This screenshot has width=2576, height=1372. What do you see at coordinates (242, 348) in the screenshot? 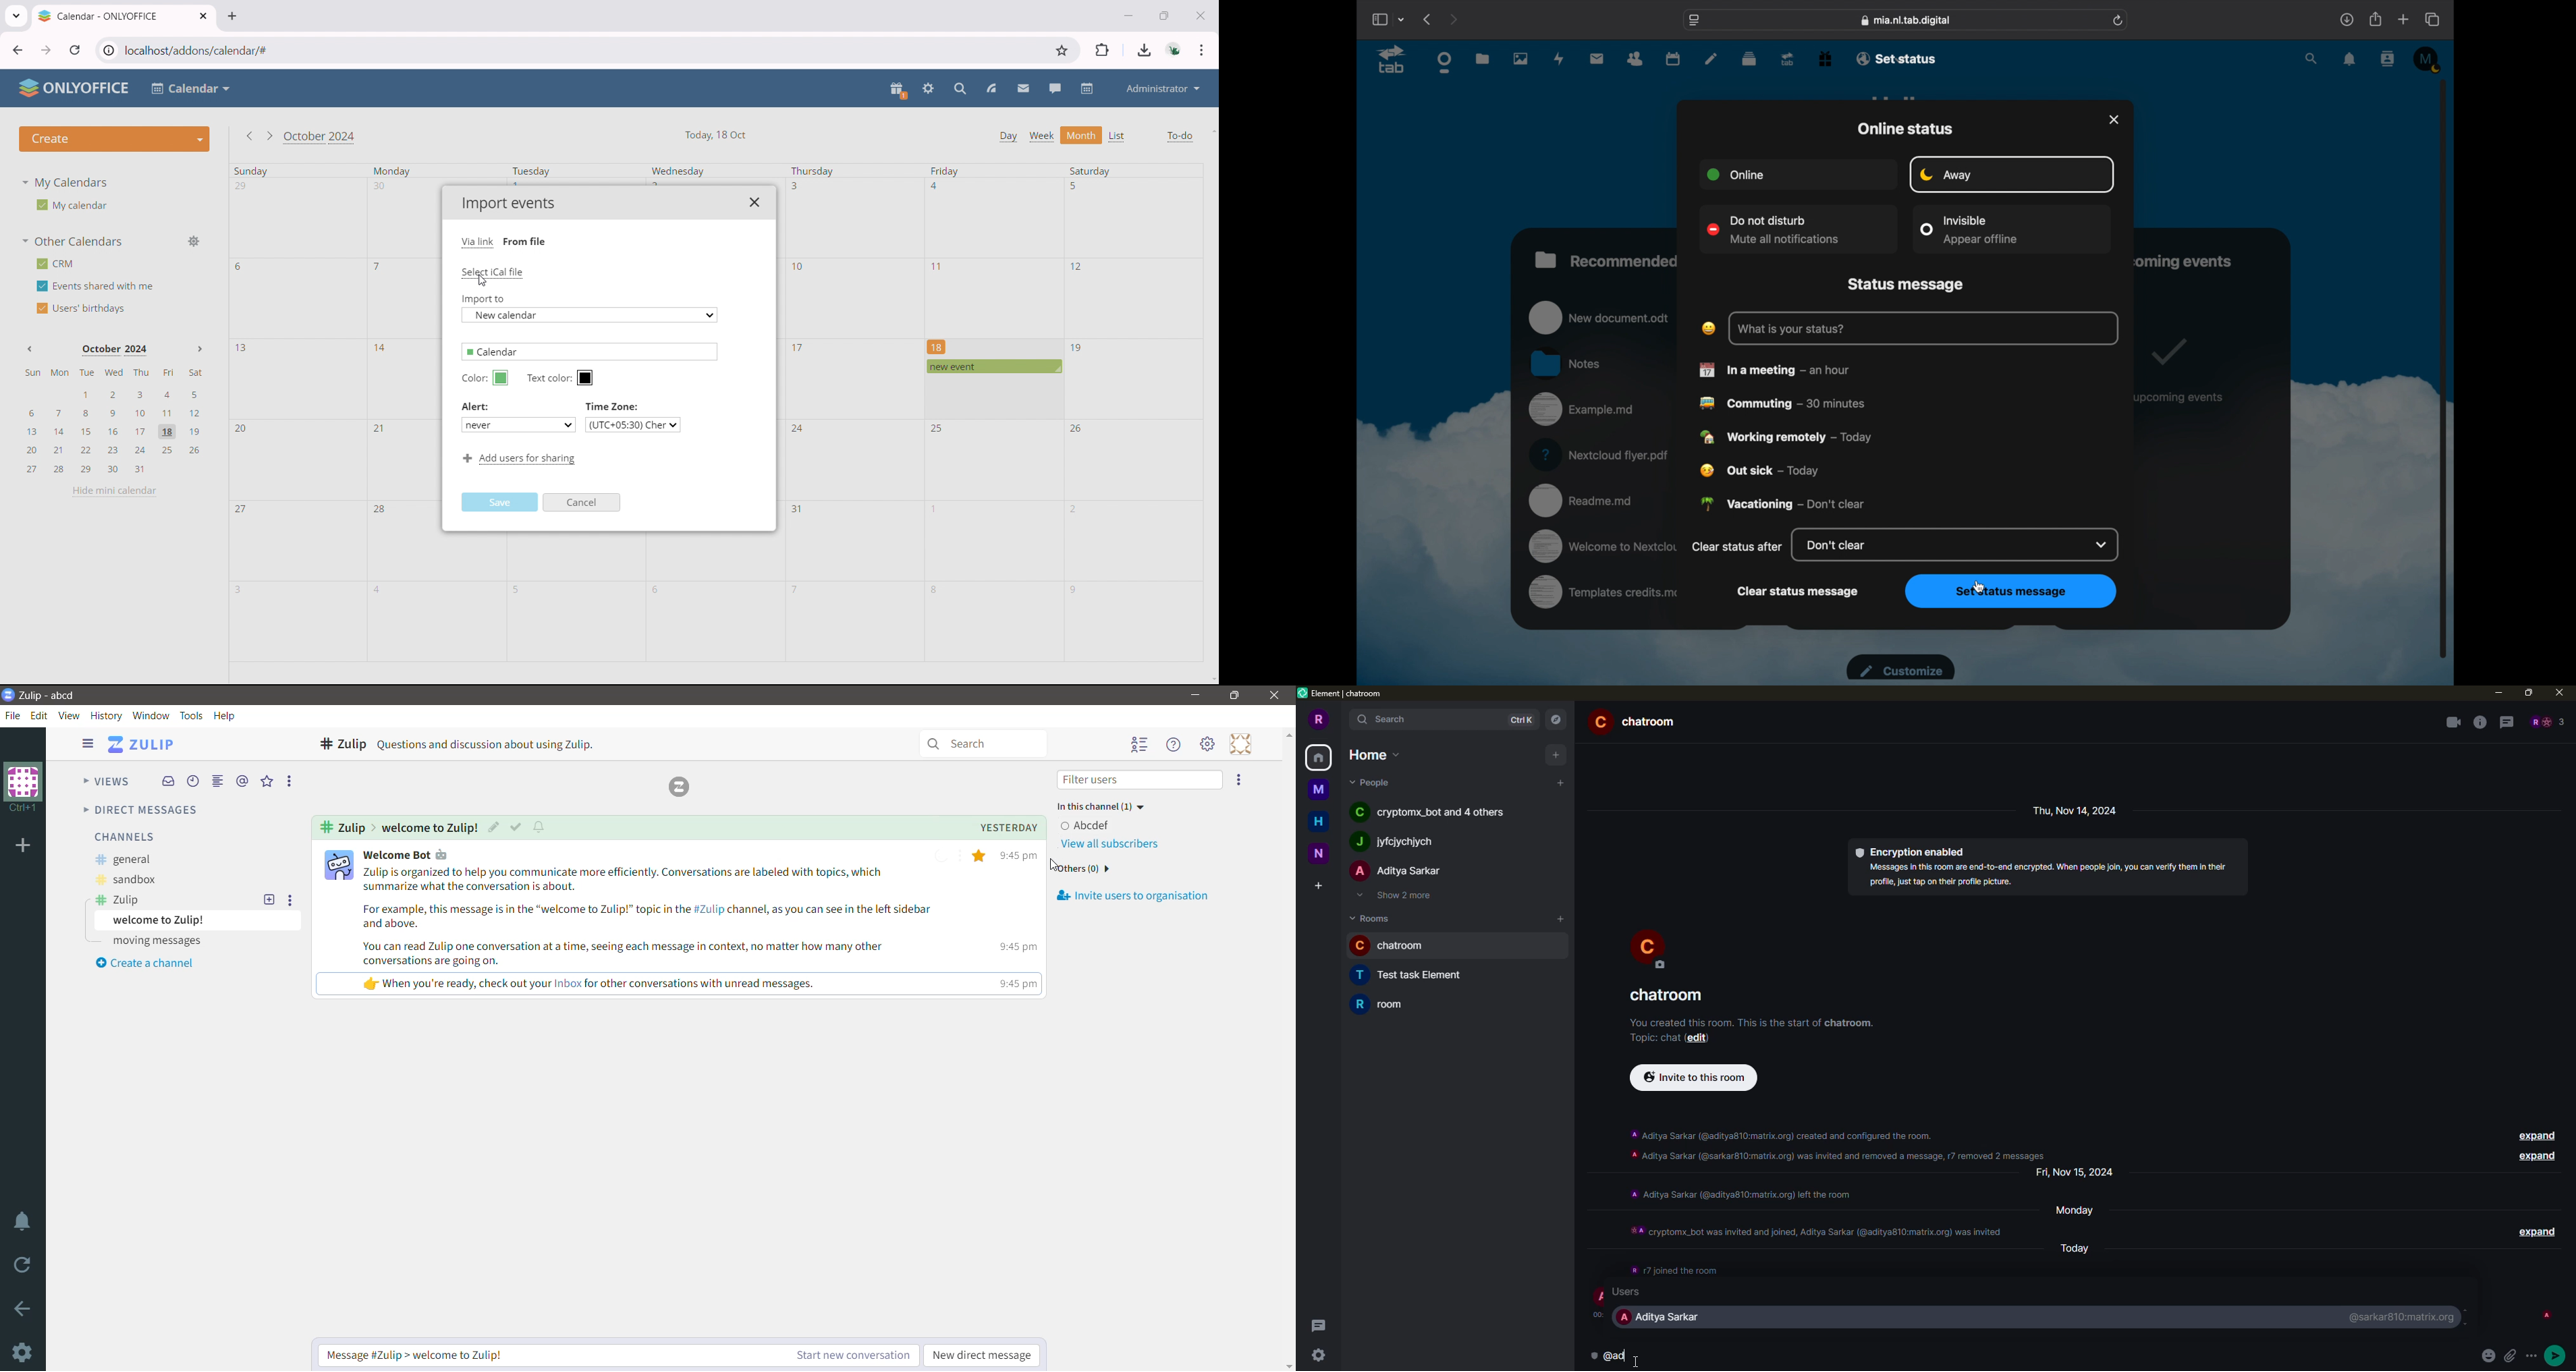
I see `13` at bounding box center [242, 348].